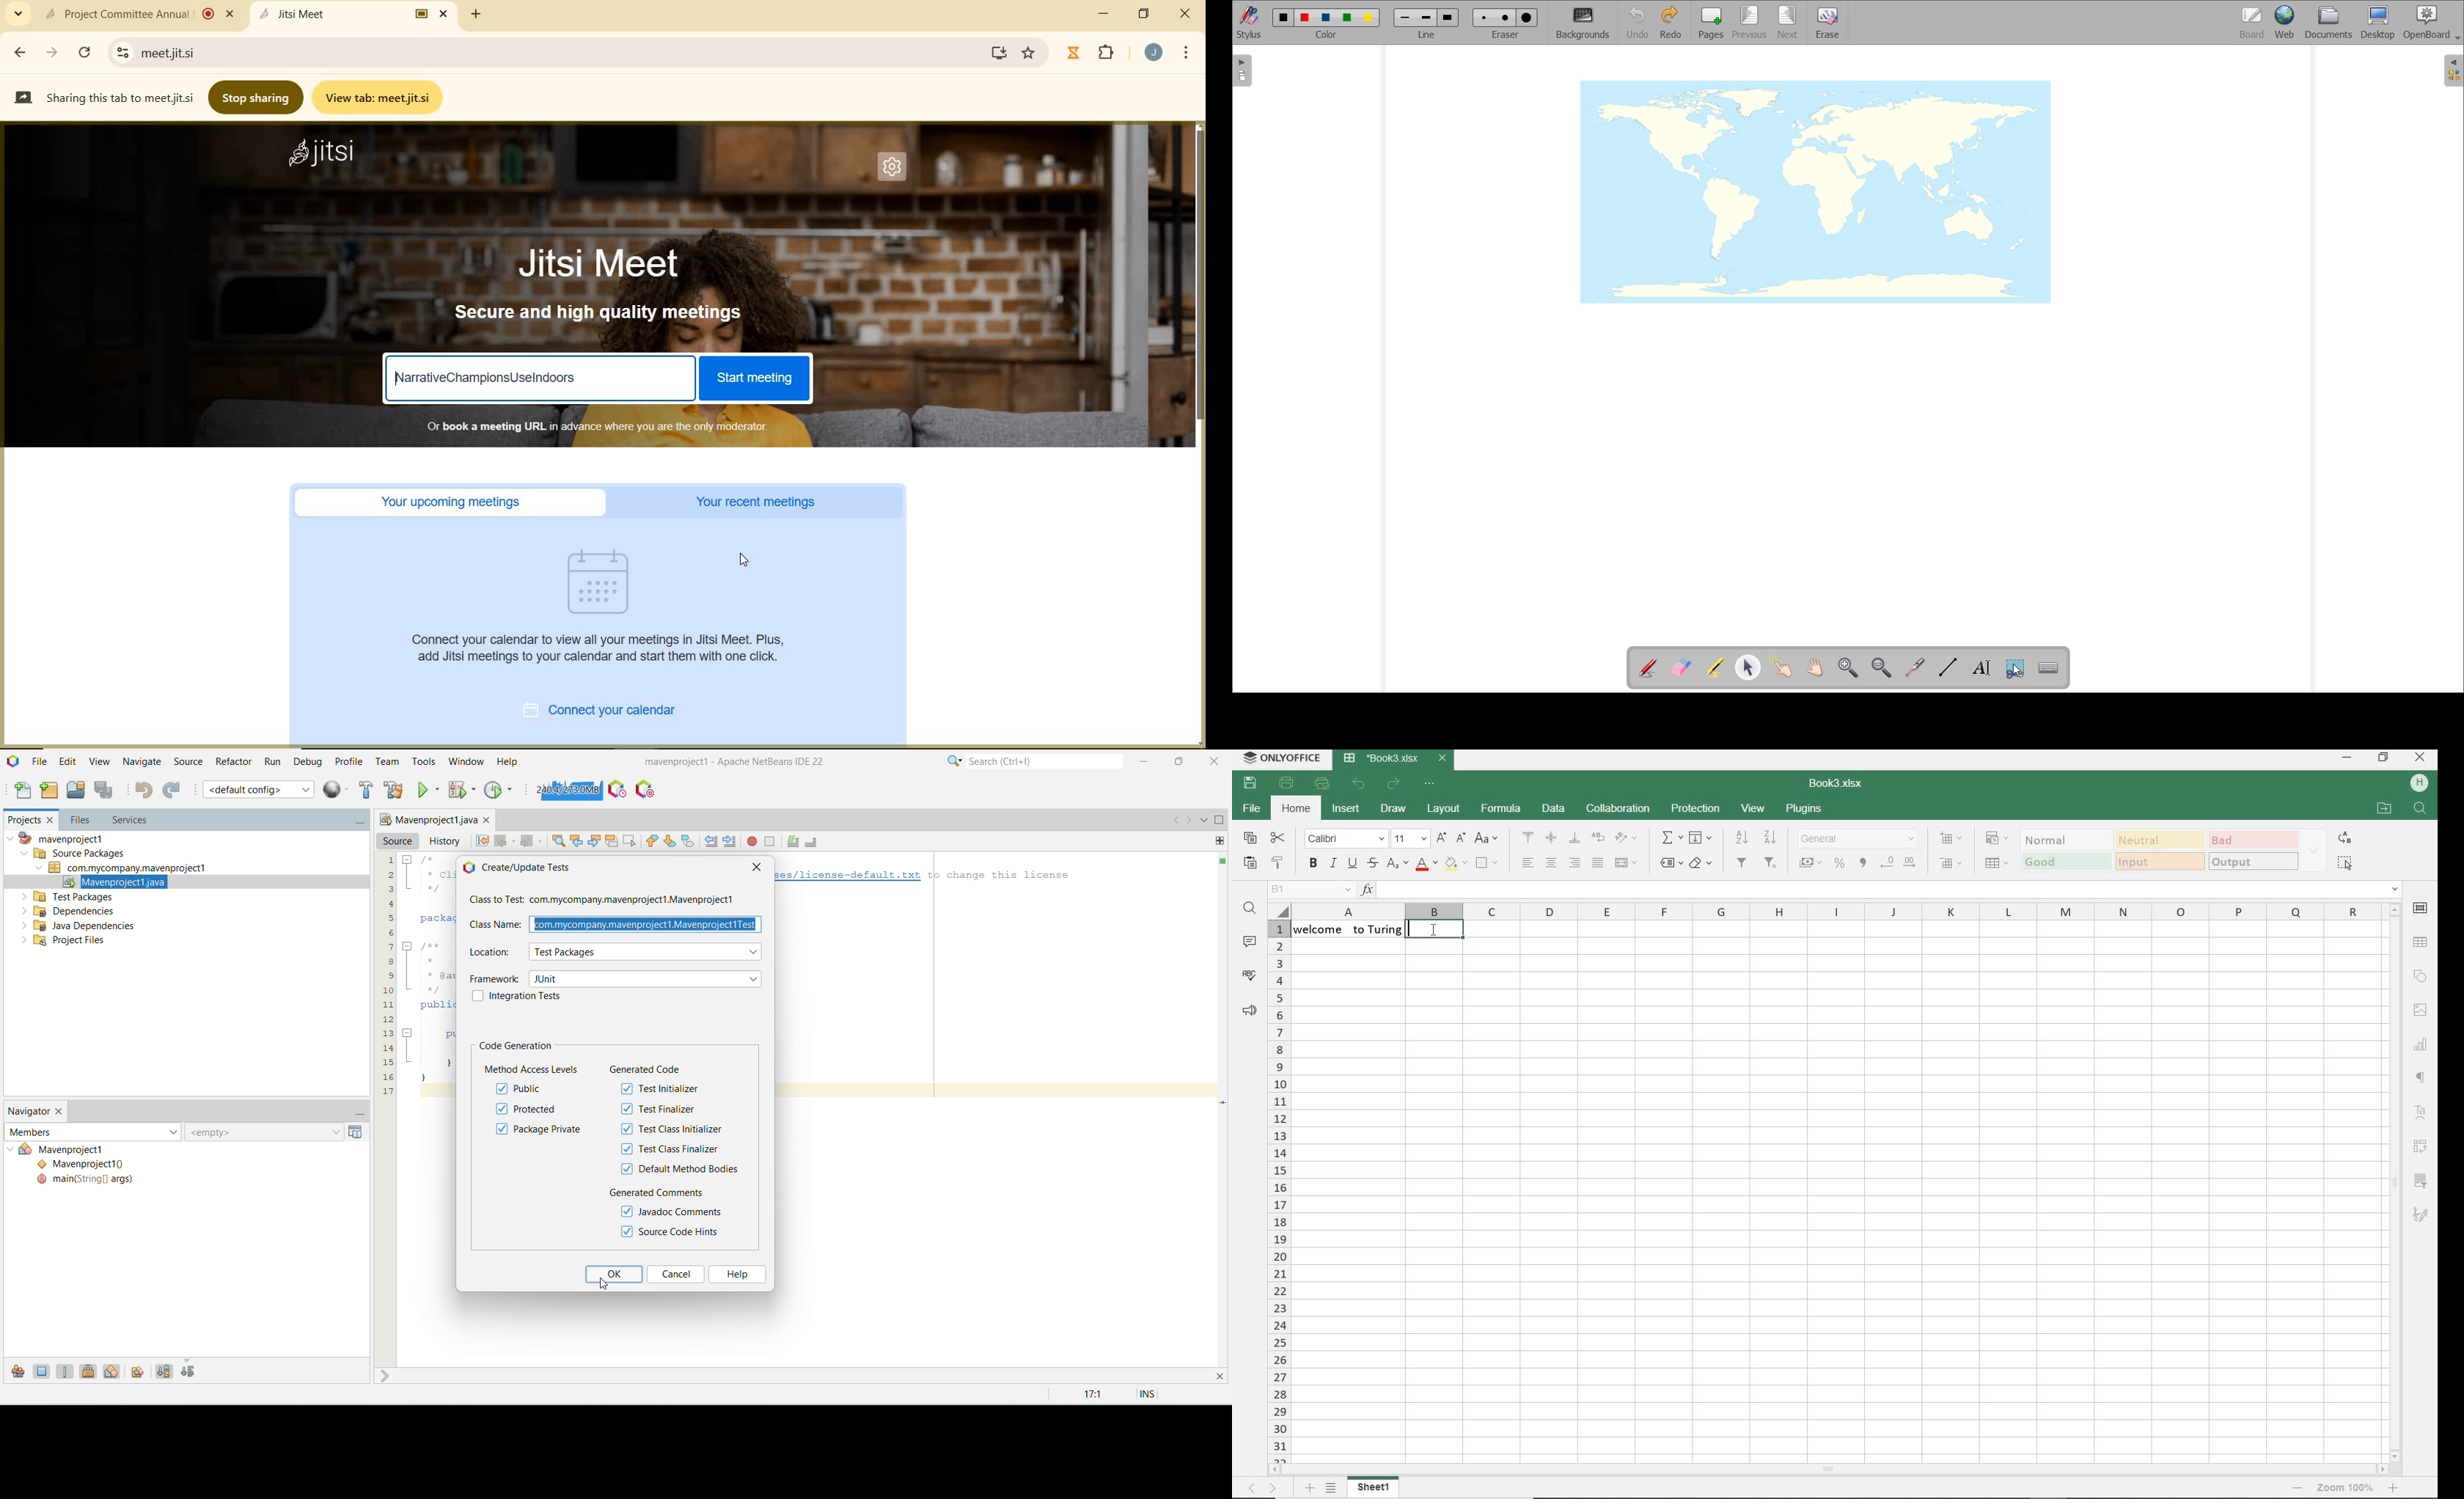  I want to click on OUTPUT, so click(2253, 861).